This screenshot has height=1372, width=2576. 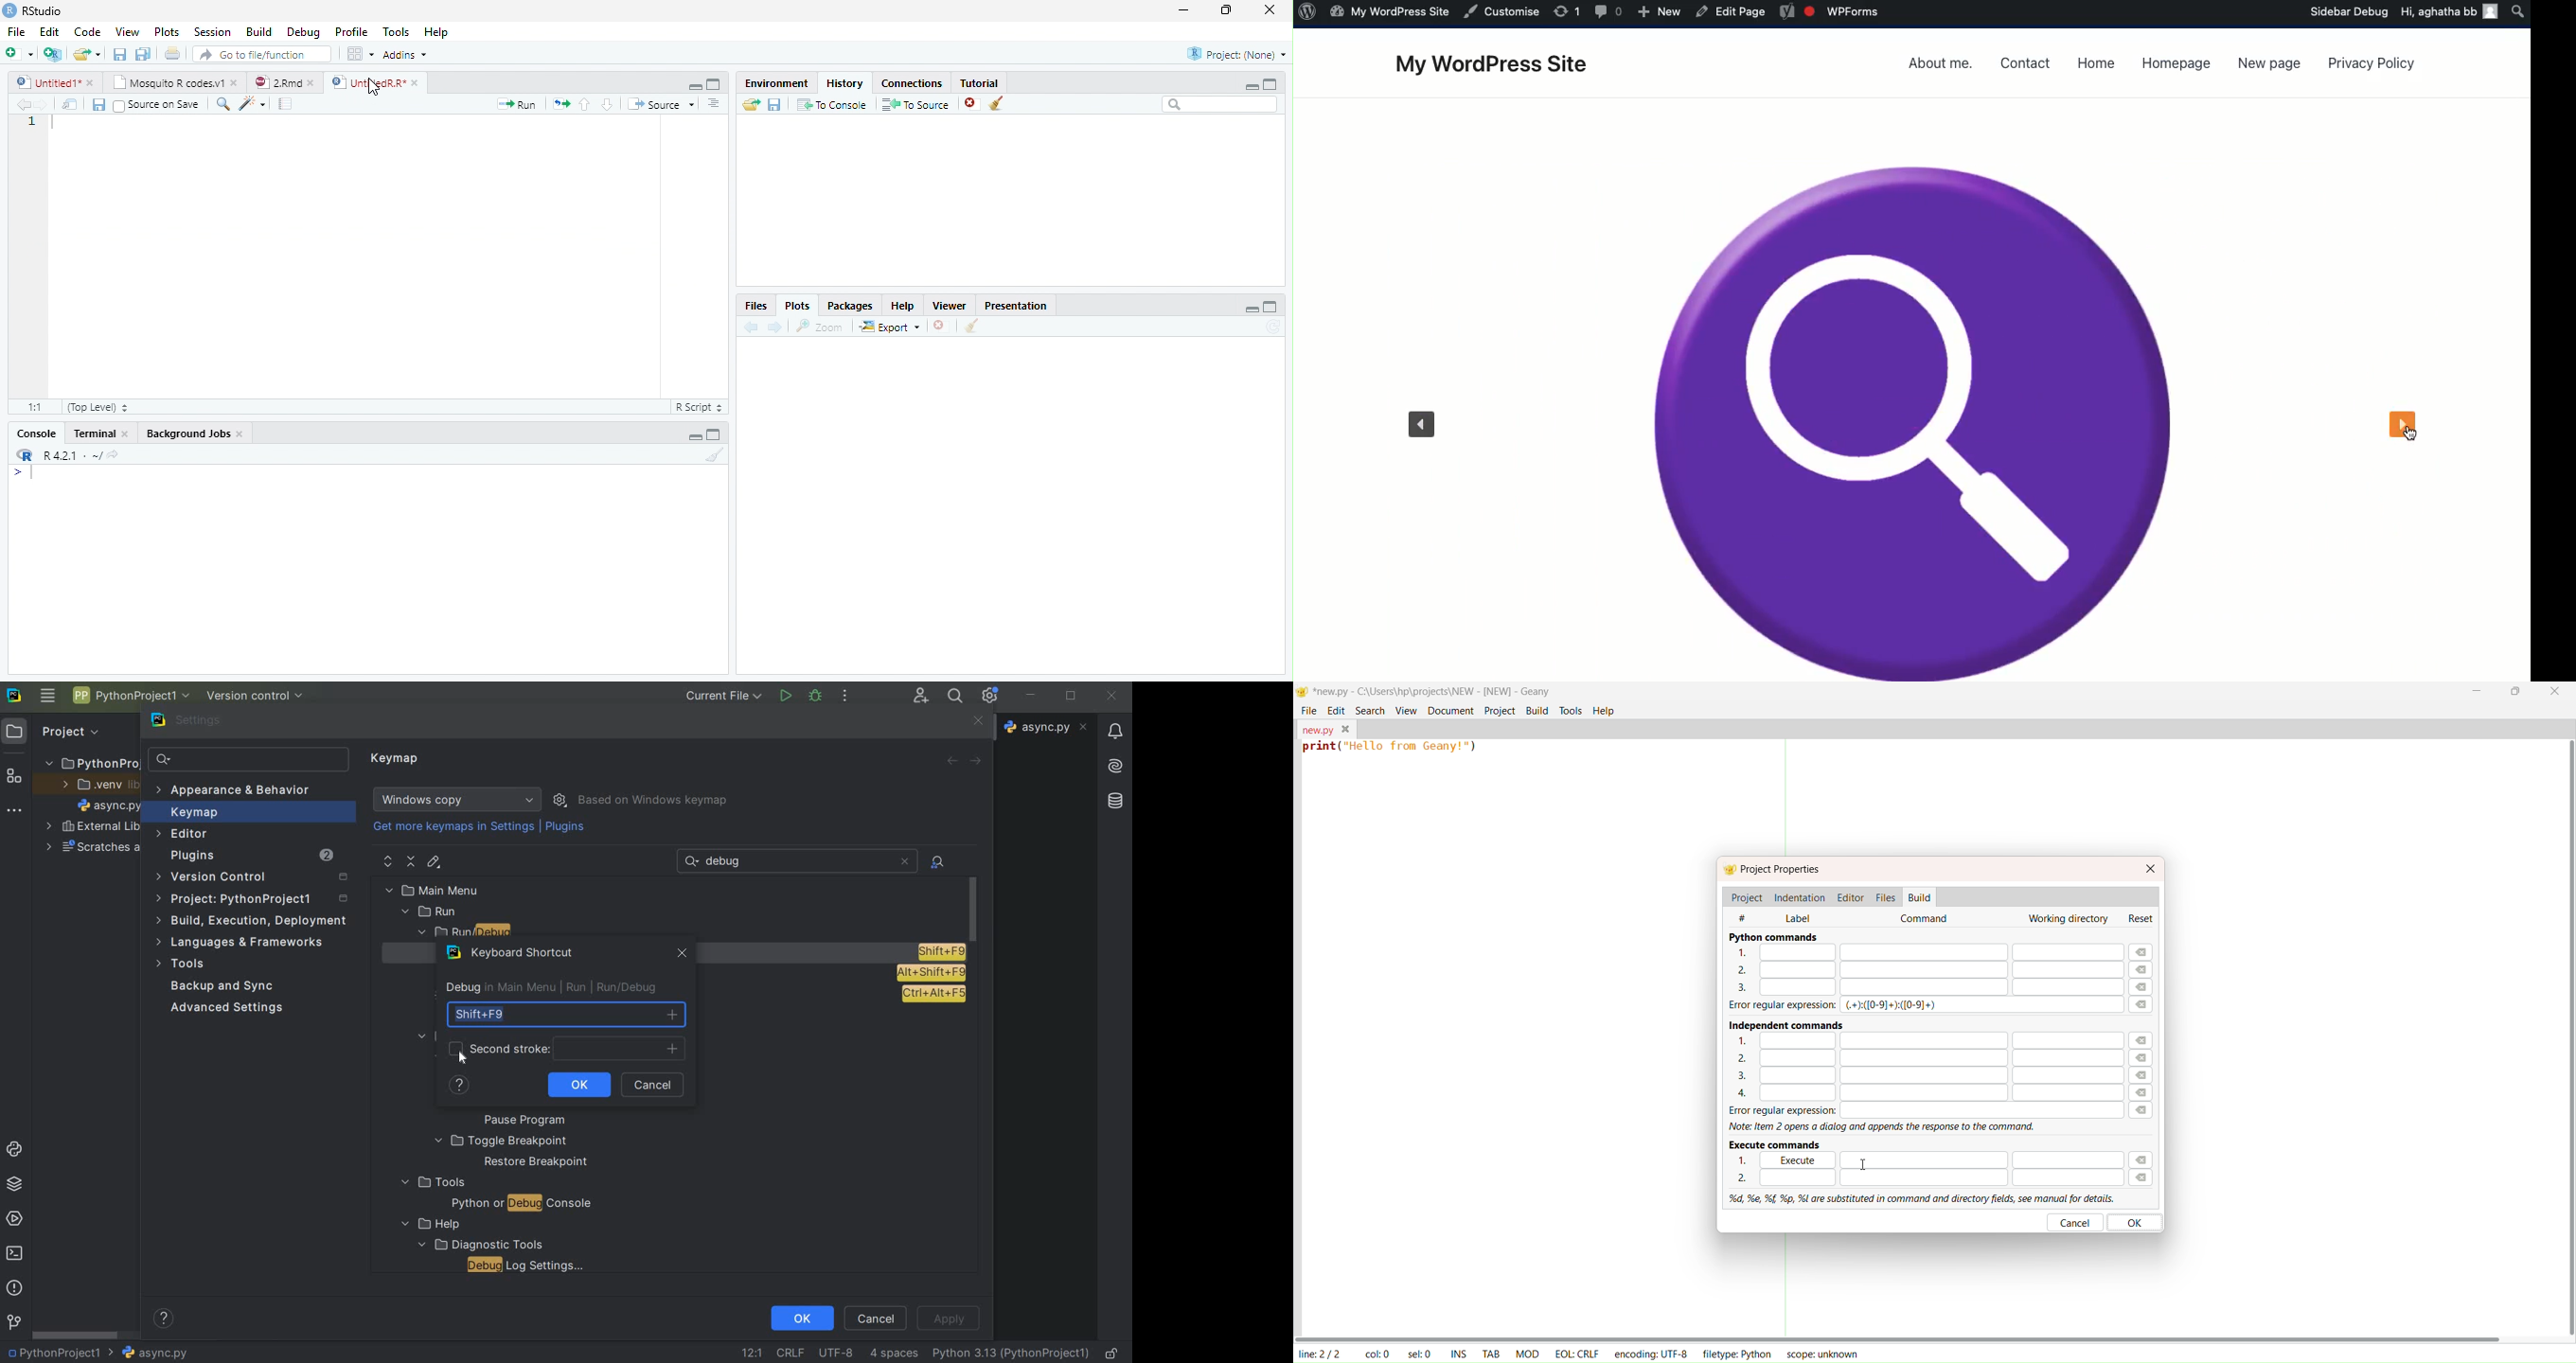 I want to click on File, so click(x=16, y=31).